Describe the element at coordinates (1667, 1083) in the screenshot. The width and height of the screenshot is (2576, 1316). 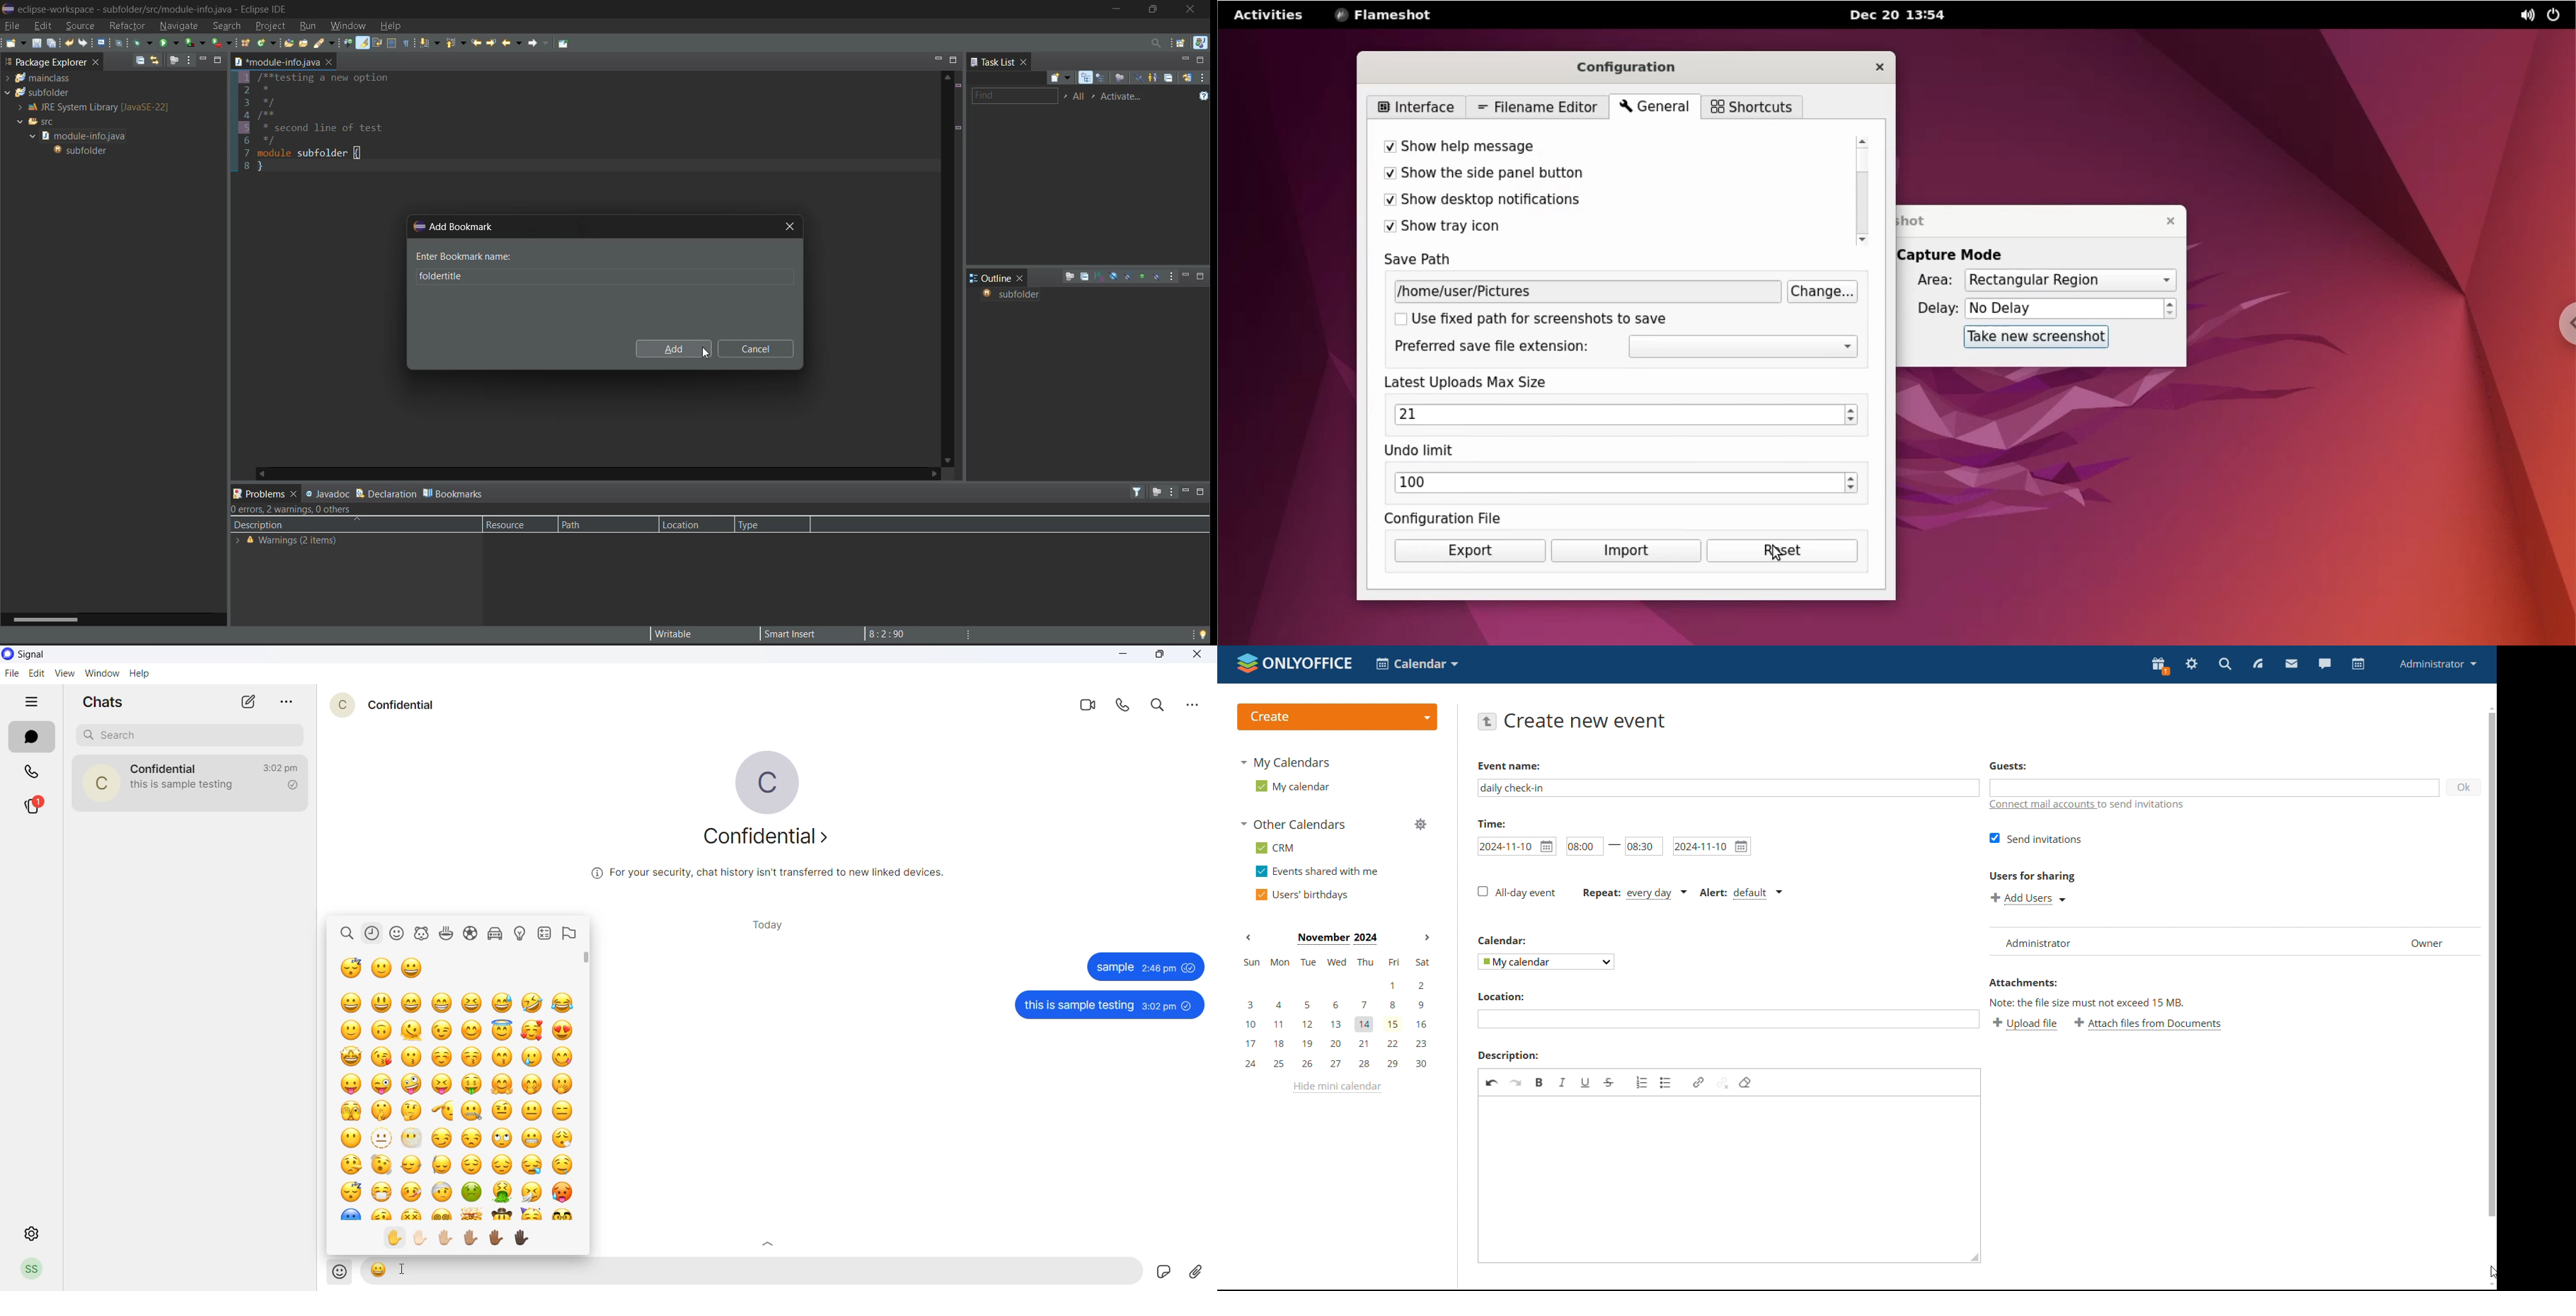
I see `insert/remove bulleted list` at that location.